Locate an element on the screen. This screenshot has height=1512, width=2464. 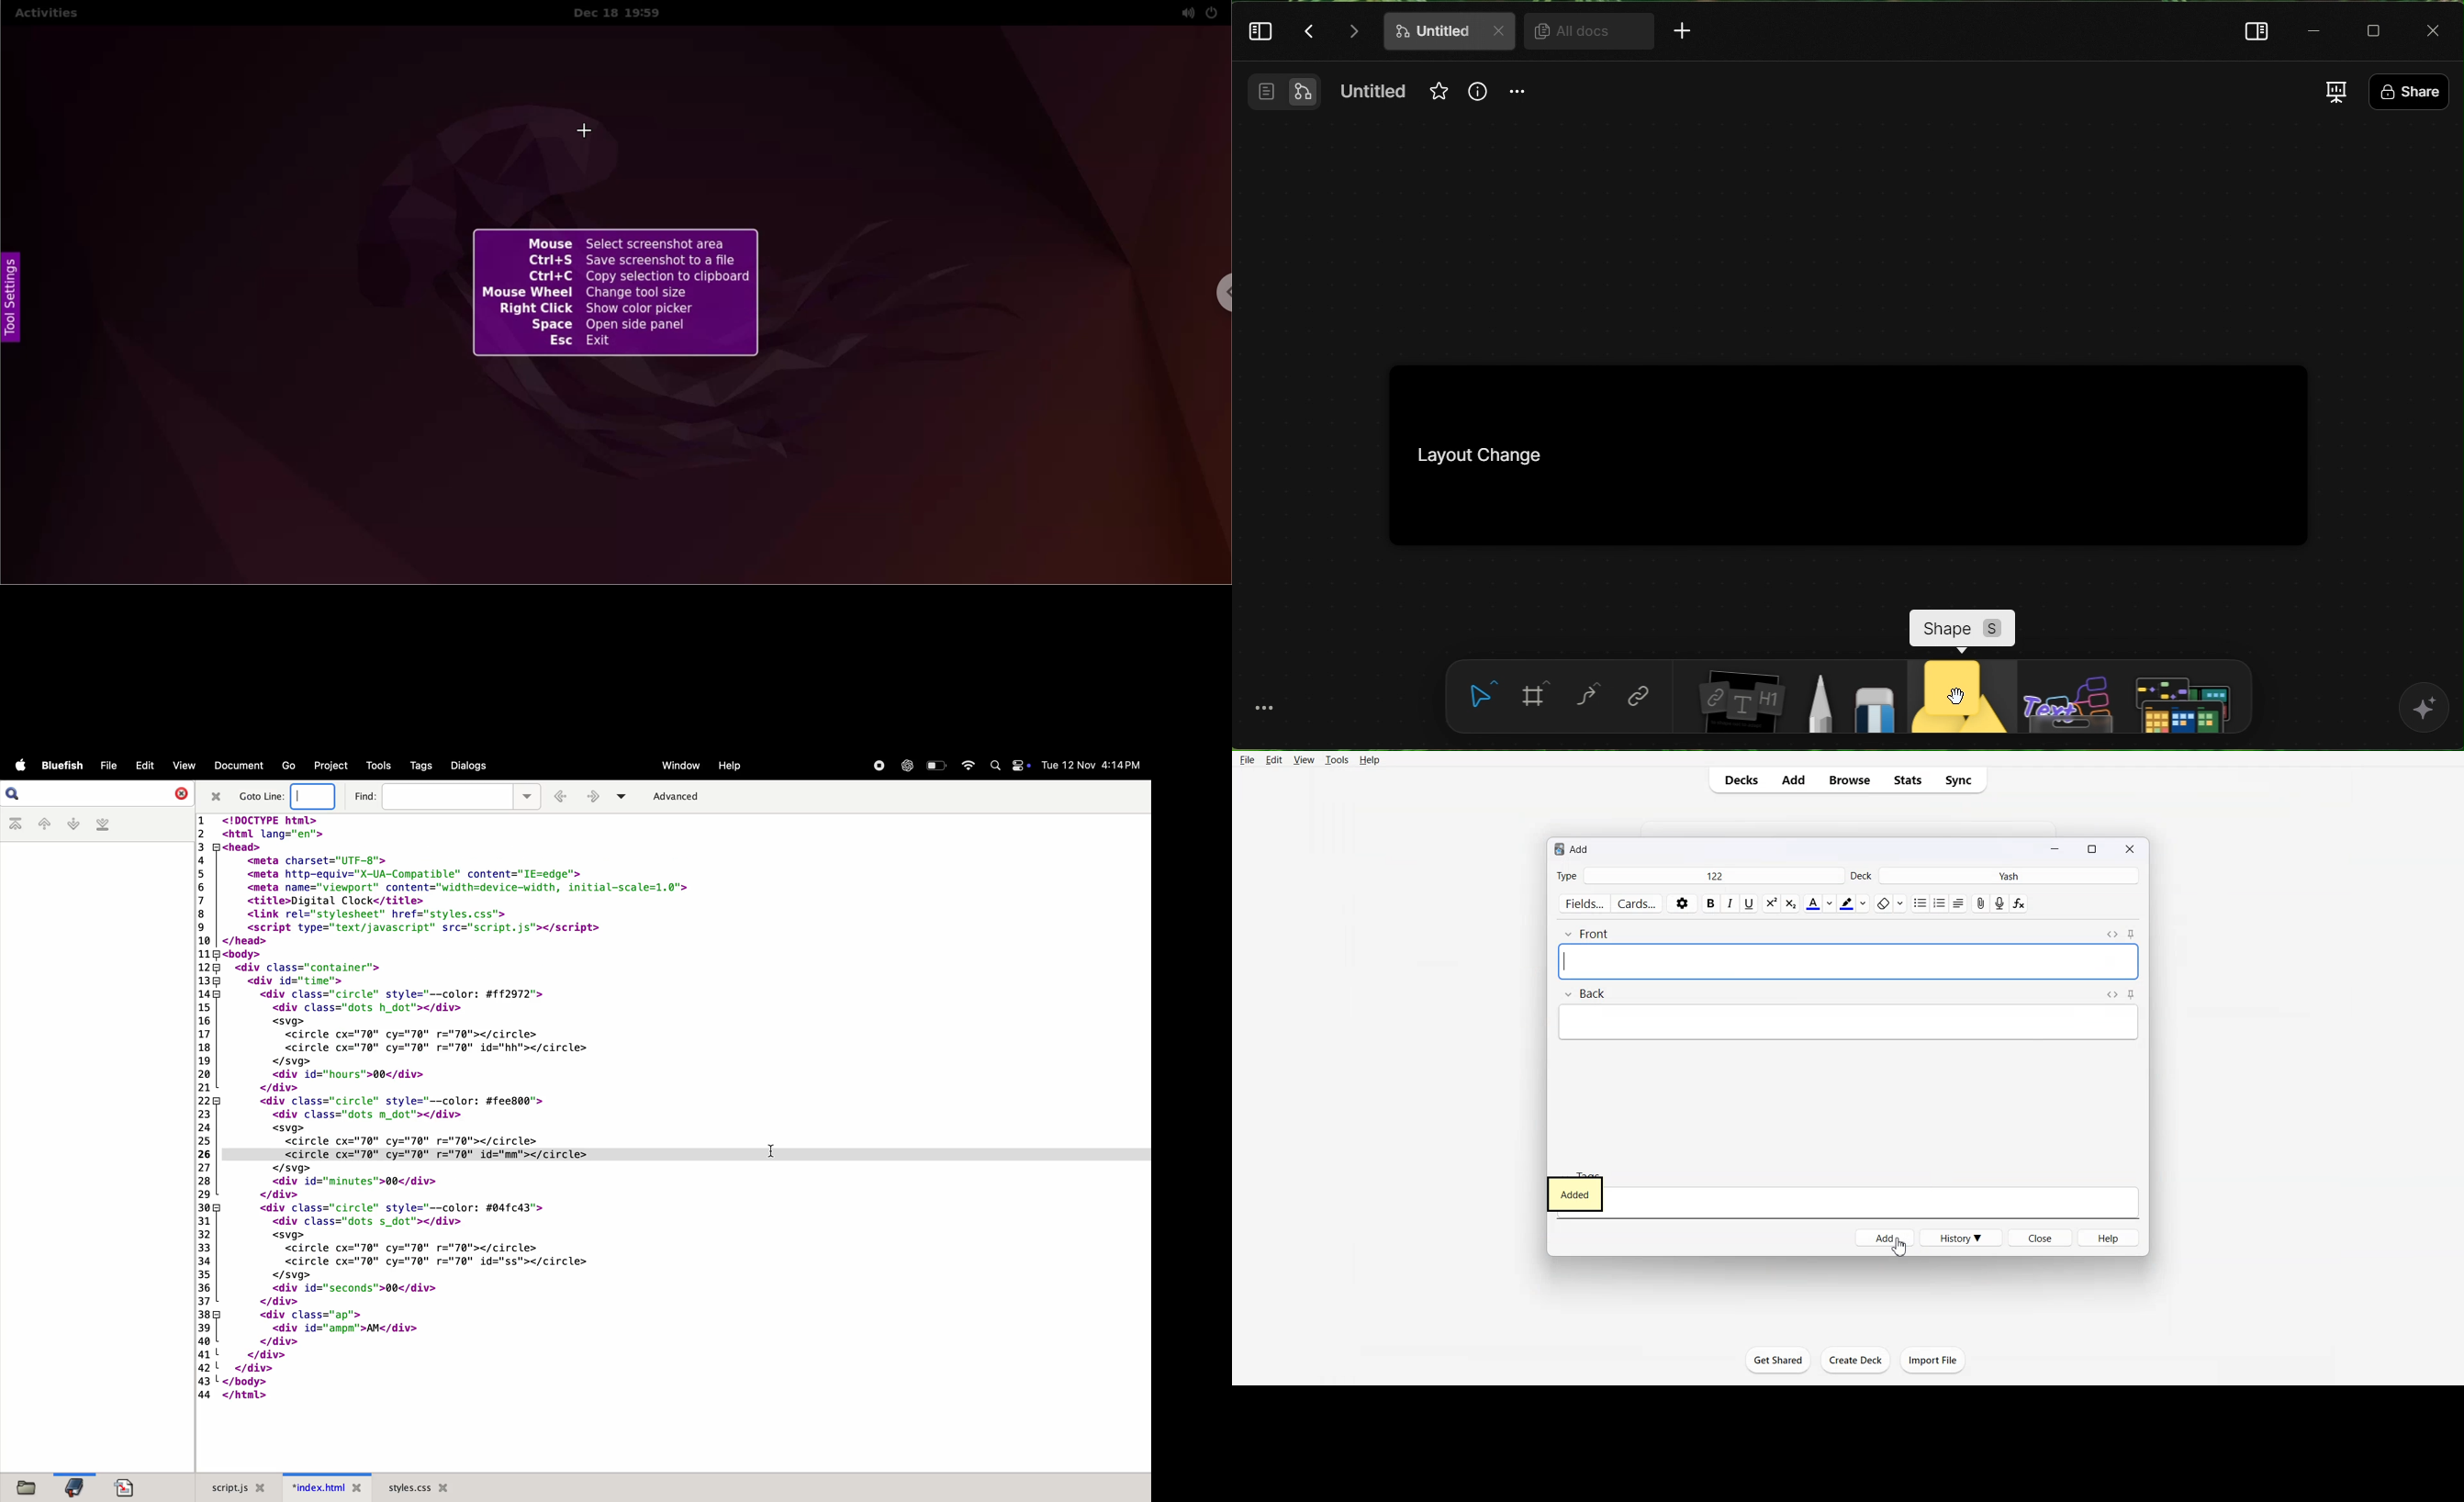
name is located at coordinates (1376, 95).